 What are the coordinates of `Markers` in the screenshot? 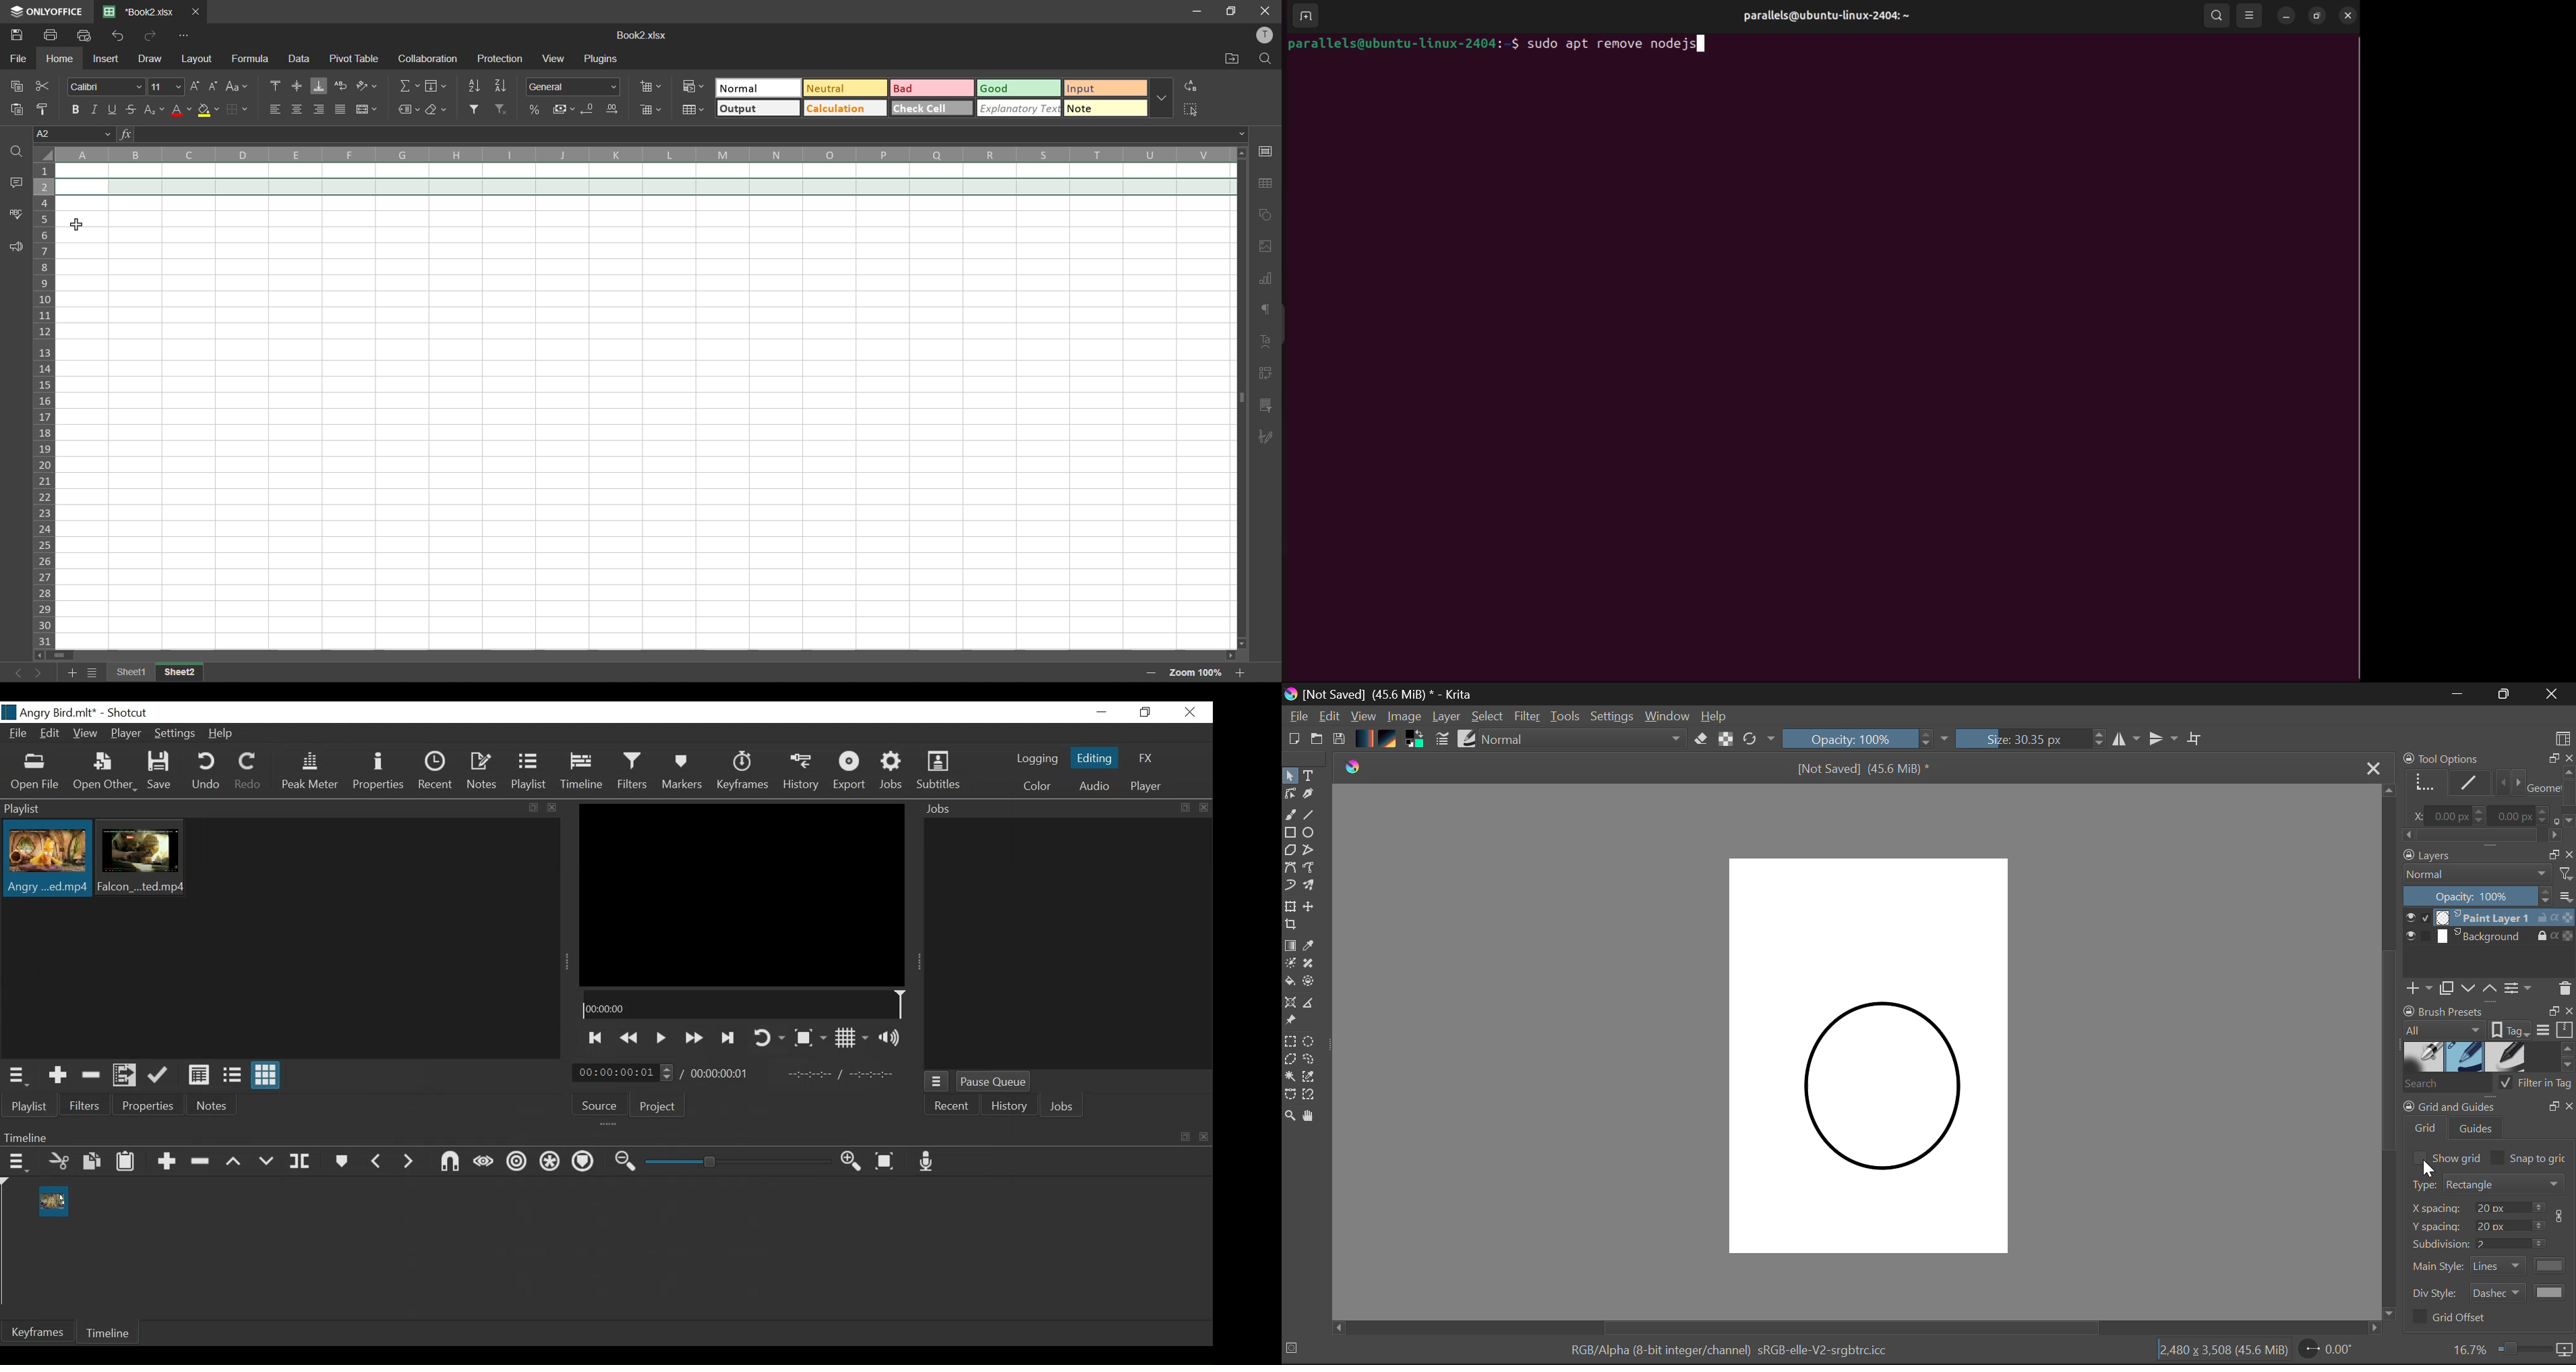 It's located at (682, 771).